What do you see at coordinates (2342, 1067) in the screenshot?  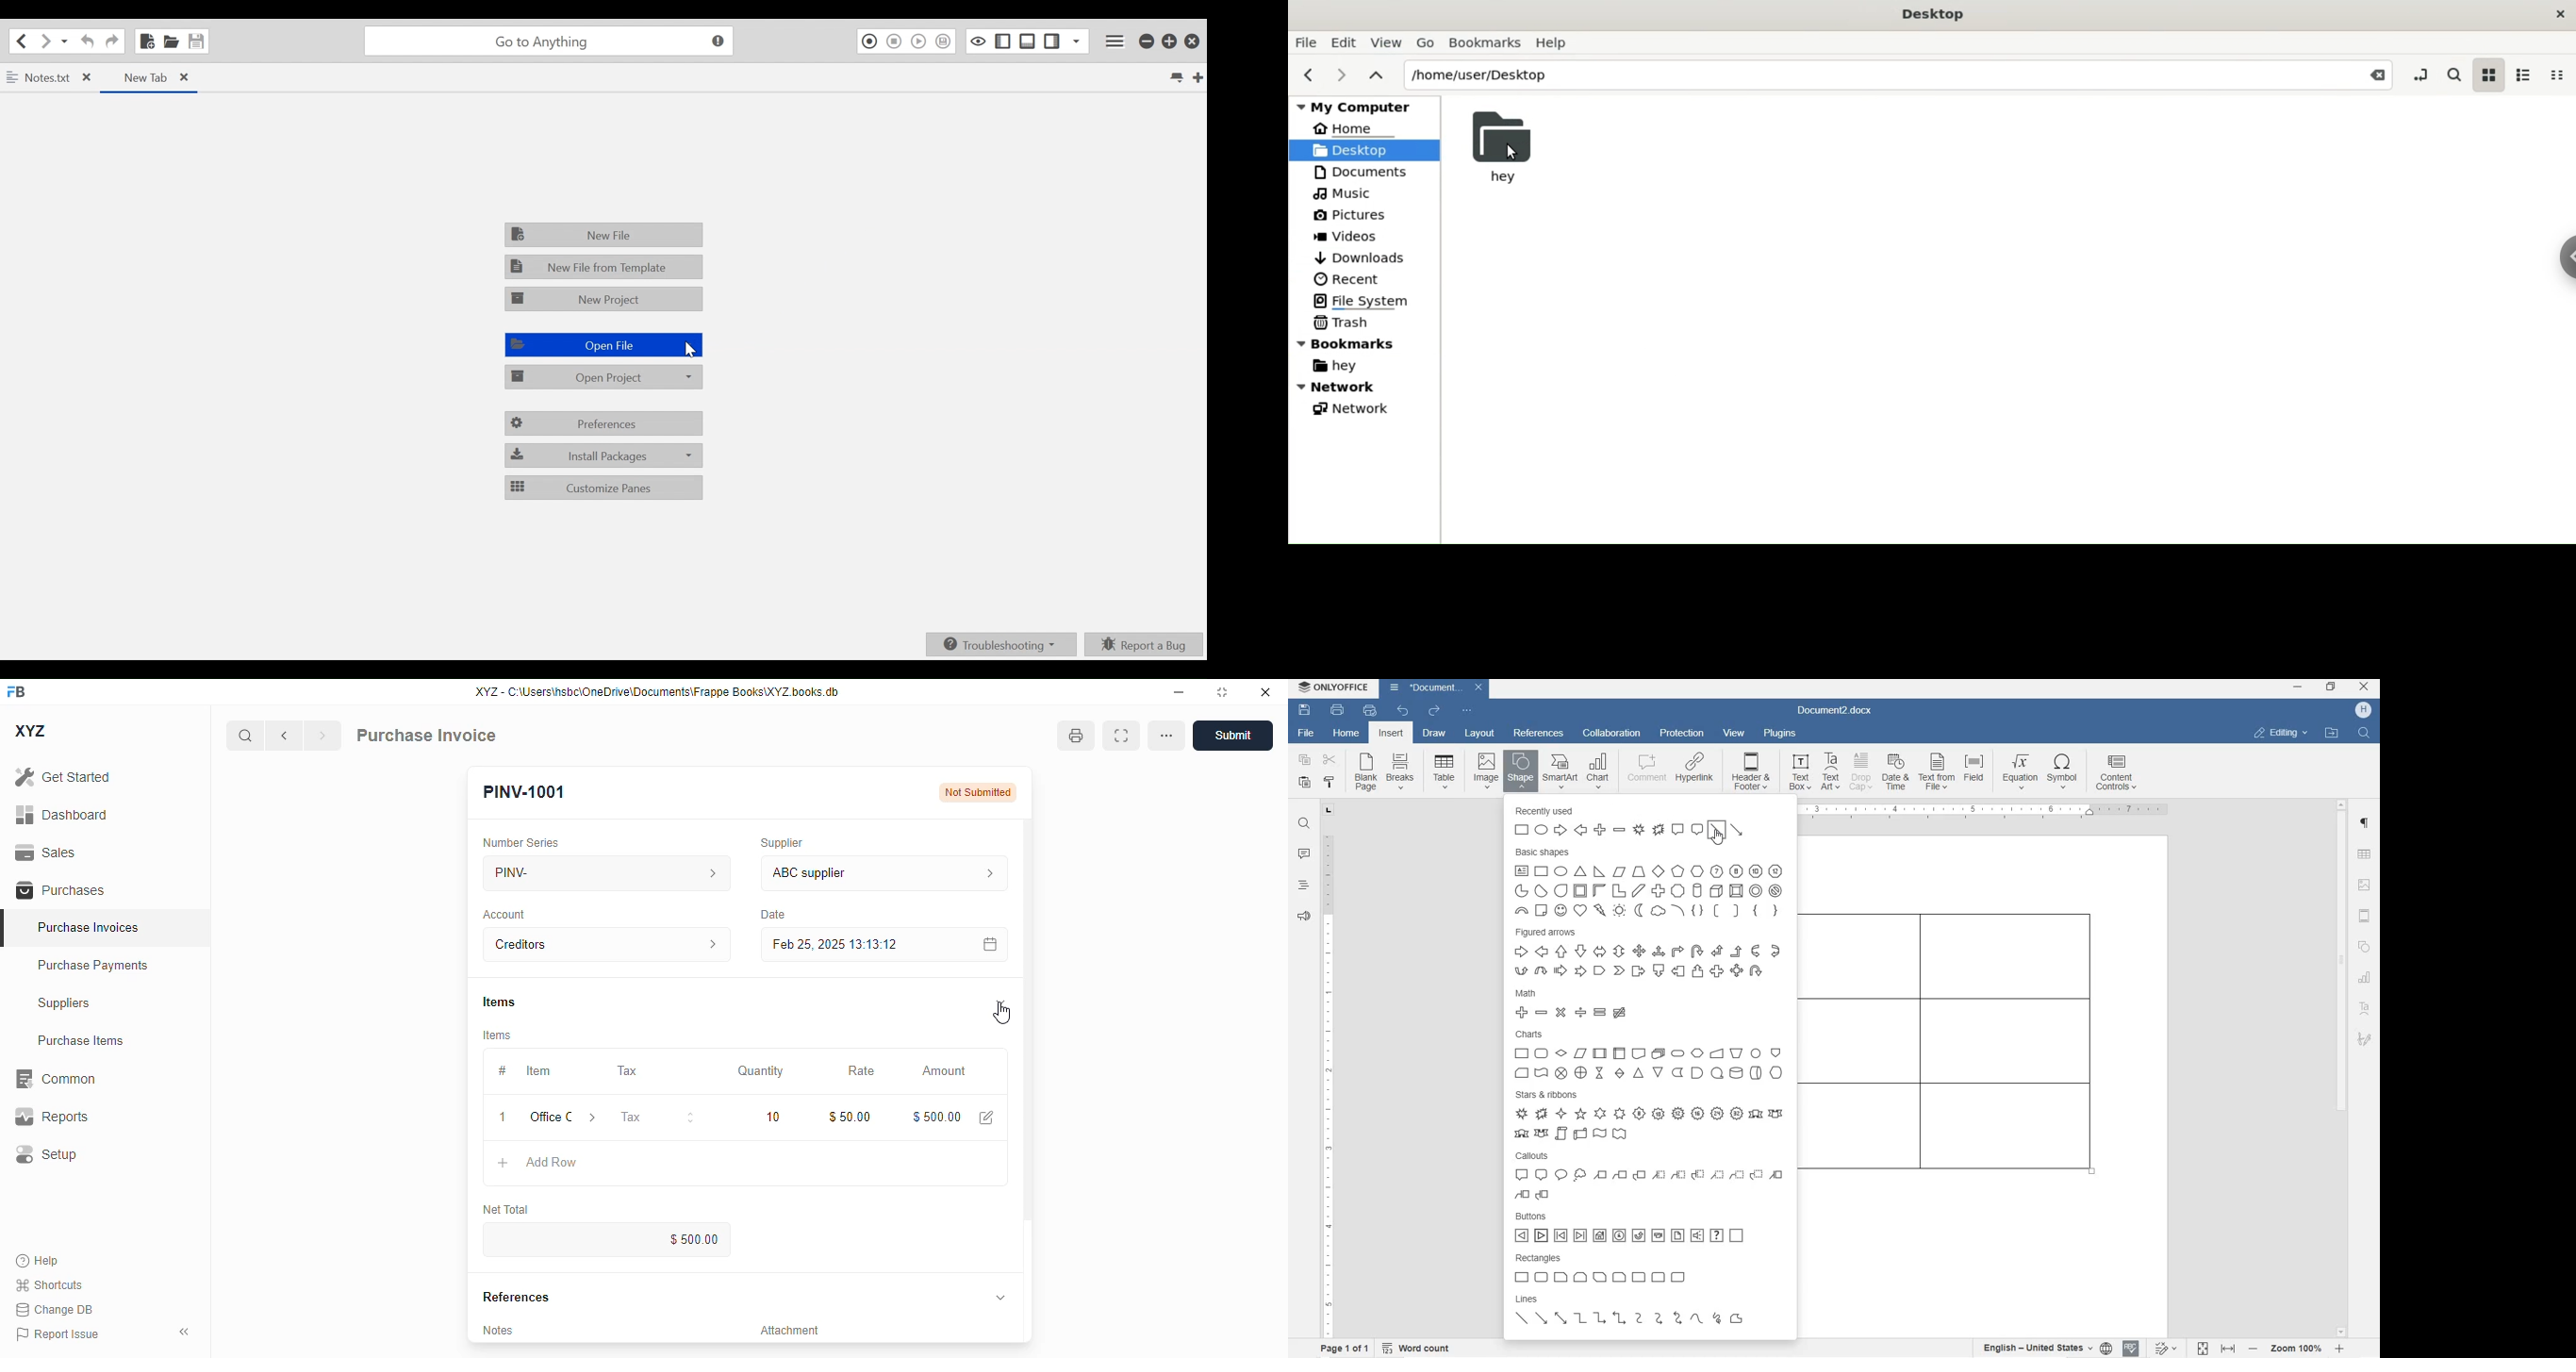 I see `scrollbar` at bounding box center [2342, 1067].